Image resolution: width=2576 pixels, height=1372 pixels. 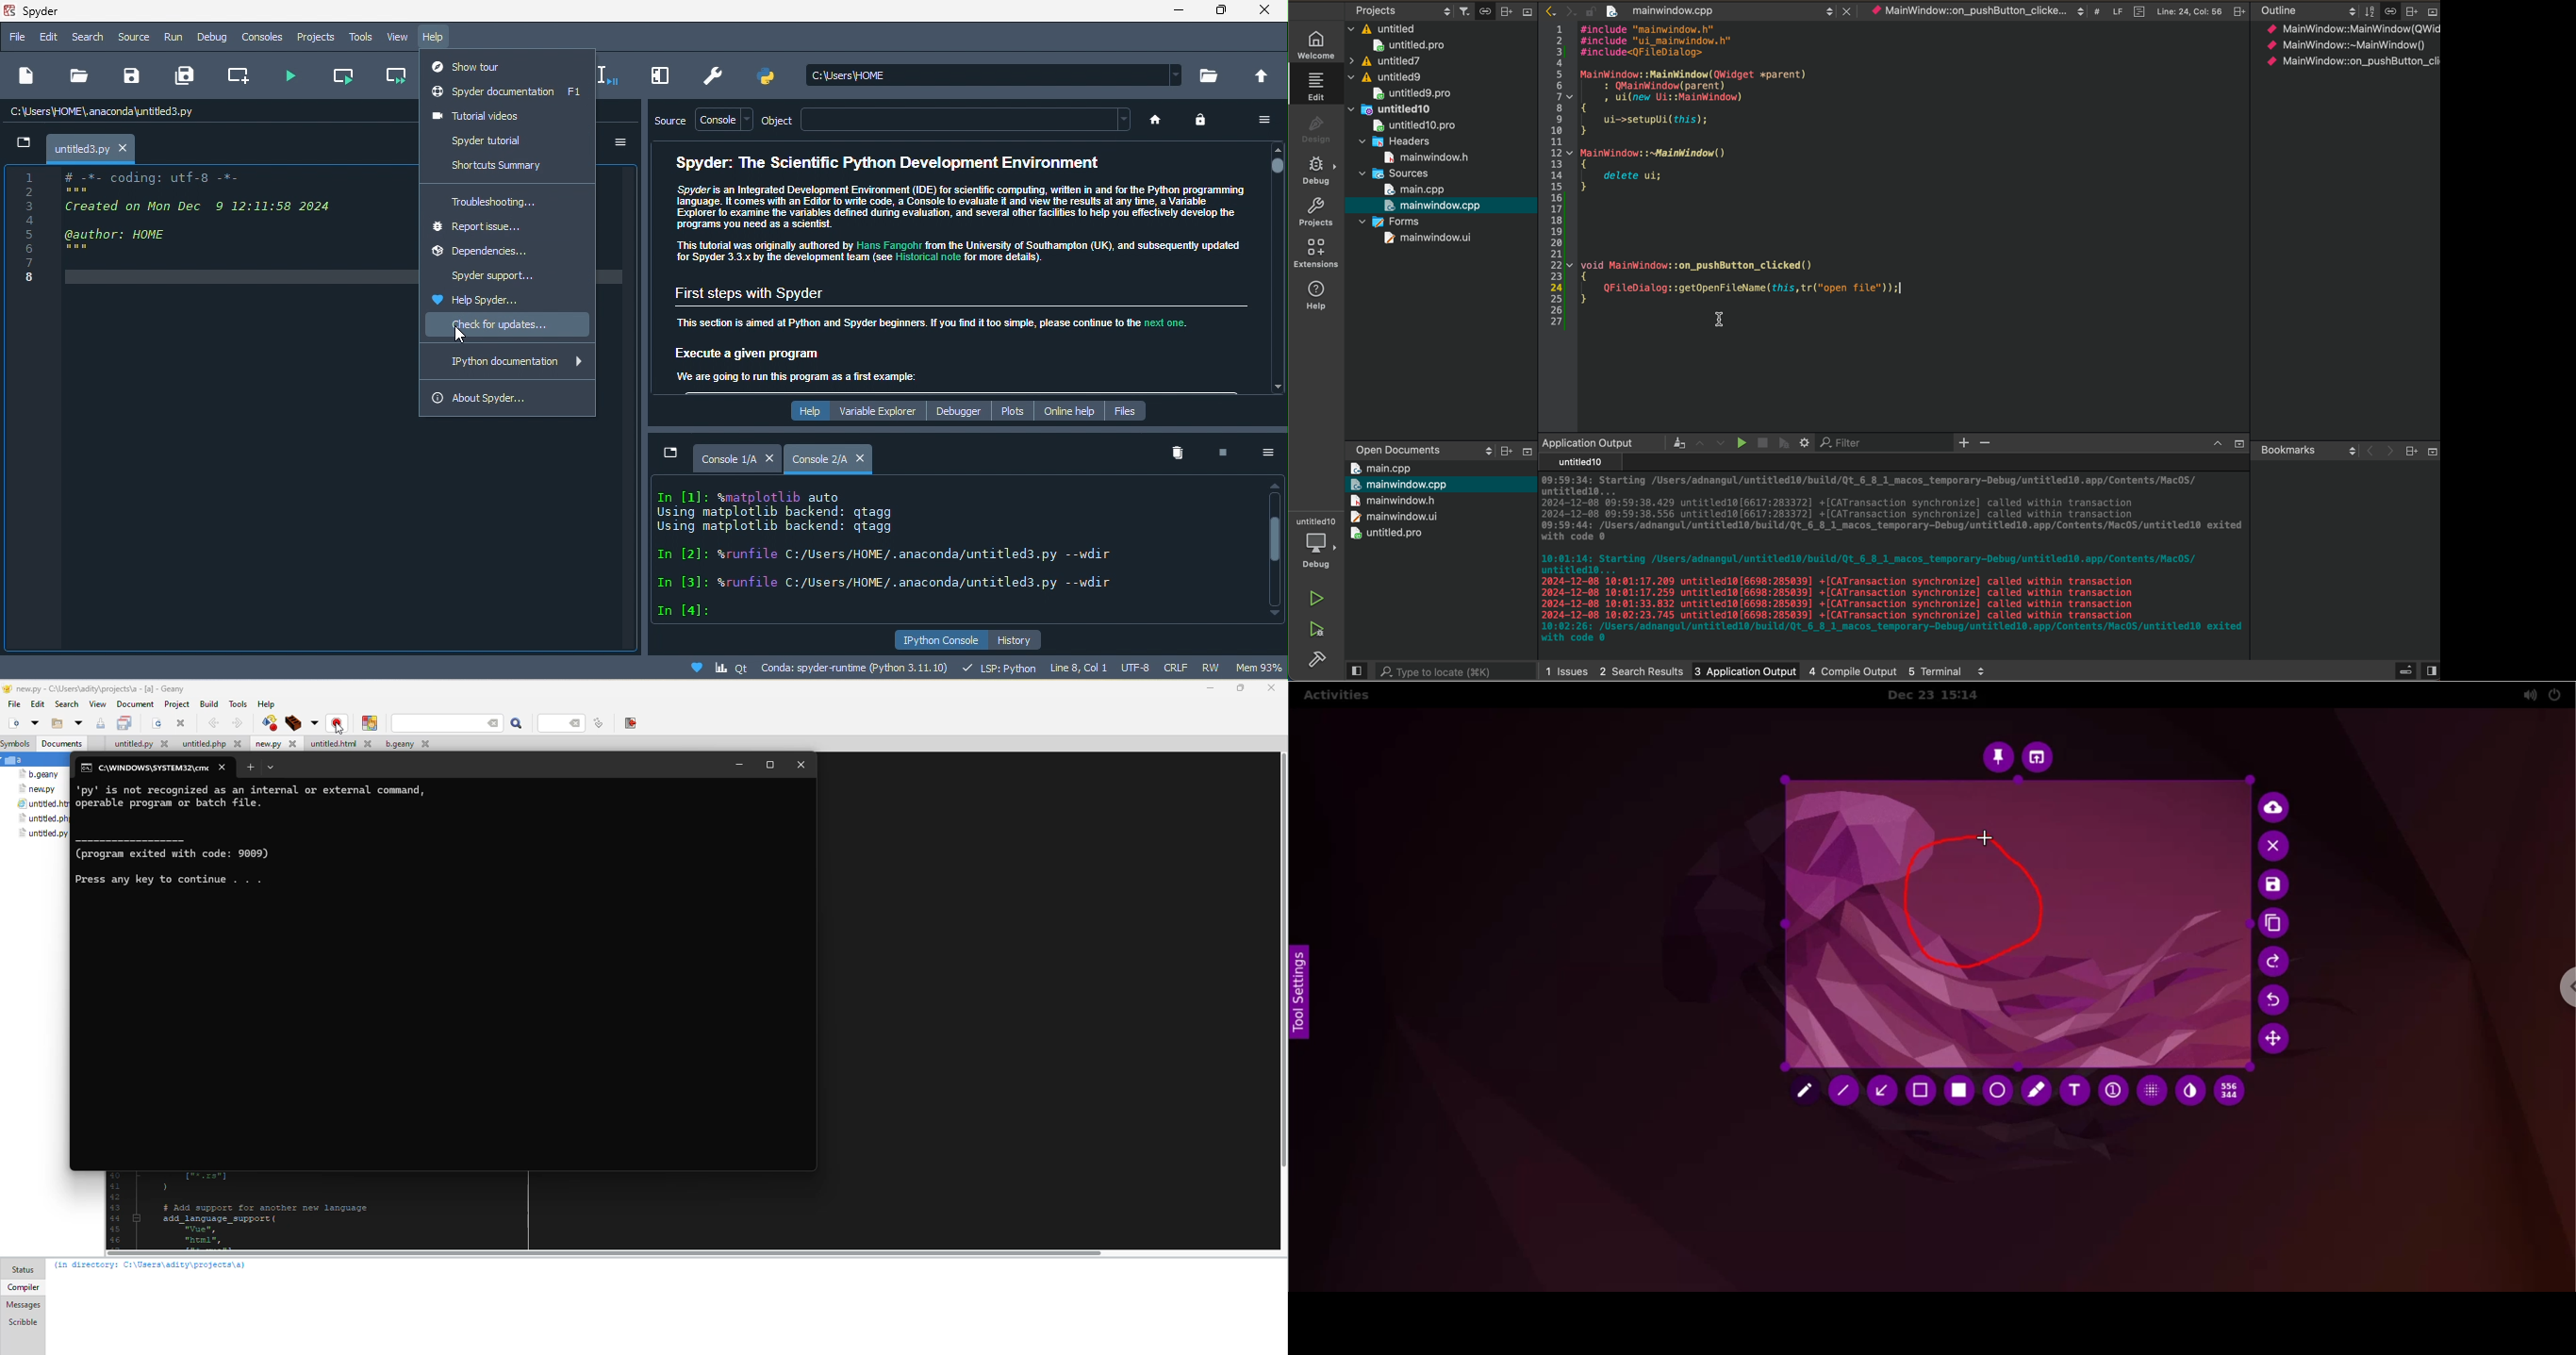 What do you see at coordinates (1221, 11) in the screenshot?
I see `maximize` at bounding box center [1221, 11].